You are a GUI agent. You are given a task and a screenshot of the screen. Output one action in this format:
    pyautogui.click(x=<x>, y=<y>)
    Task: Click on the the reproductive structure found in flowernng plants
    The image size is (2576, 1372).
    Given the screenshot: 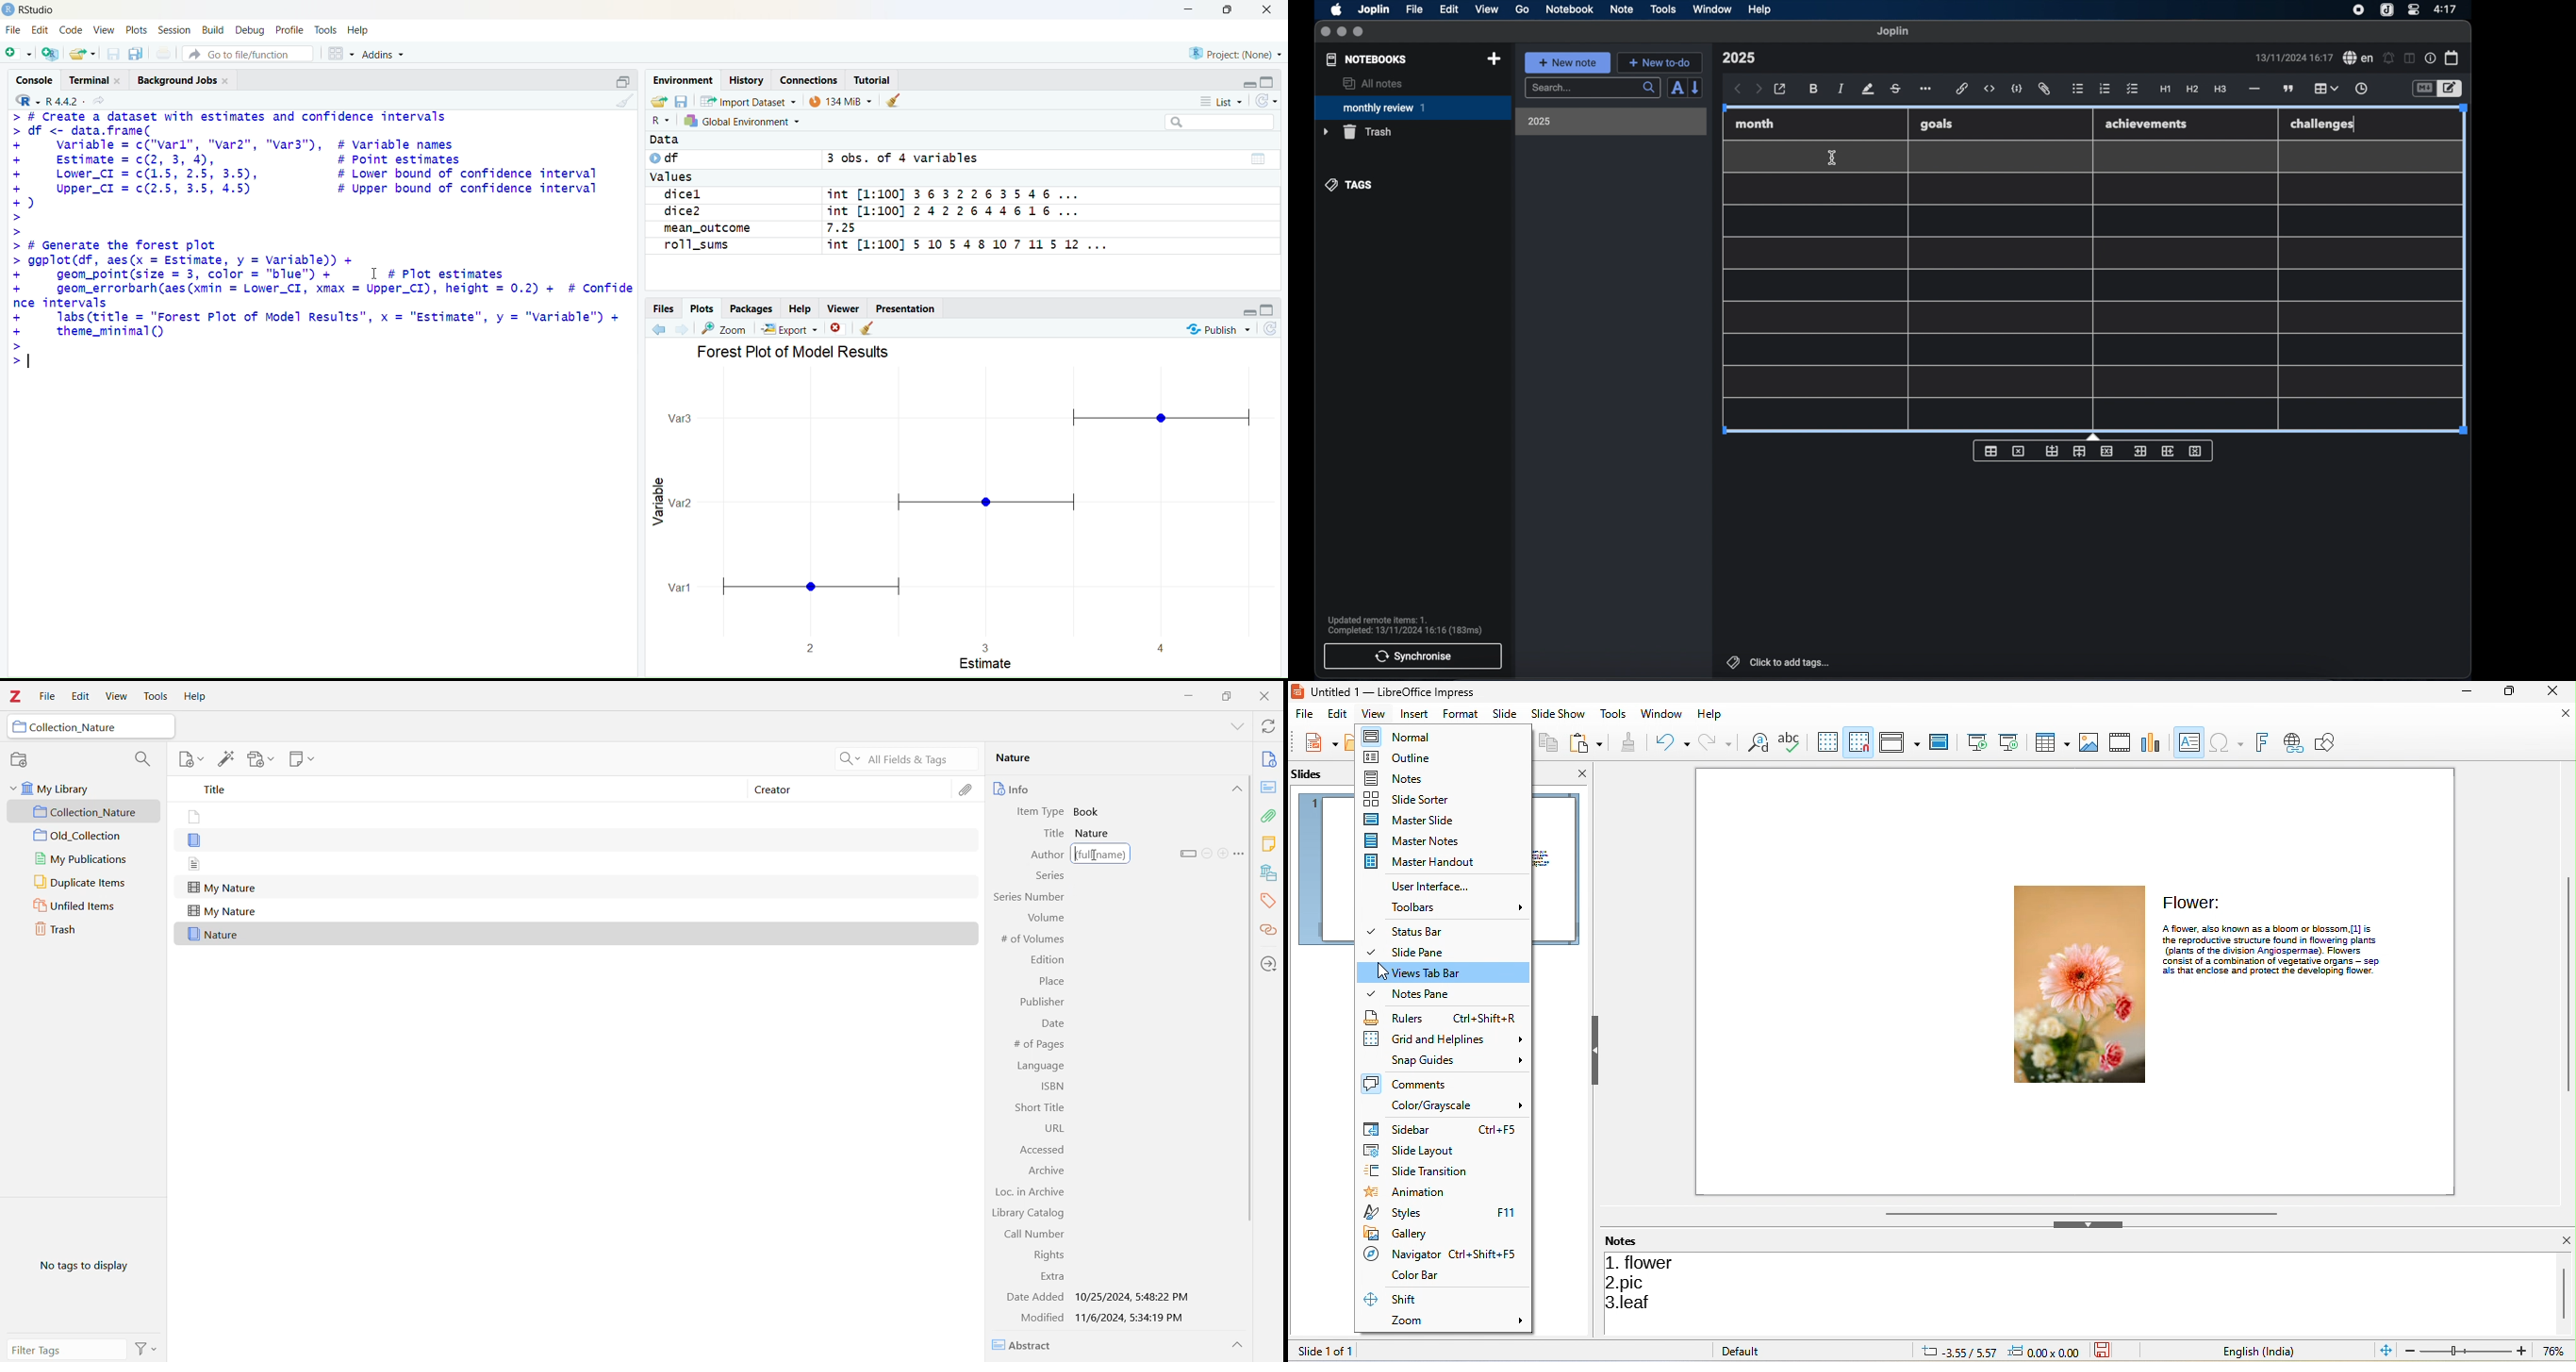 What is the action you would take?
    pyautogui.click(x=2272, y=940)
    